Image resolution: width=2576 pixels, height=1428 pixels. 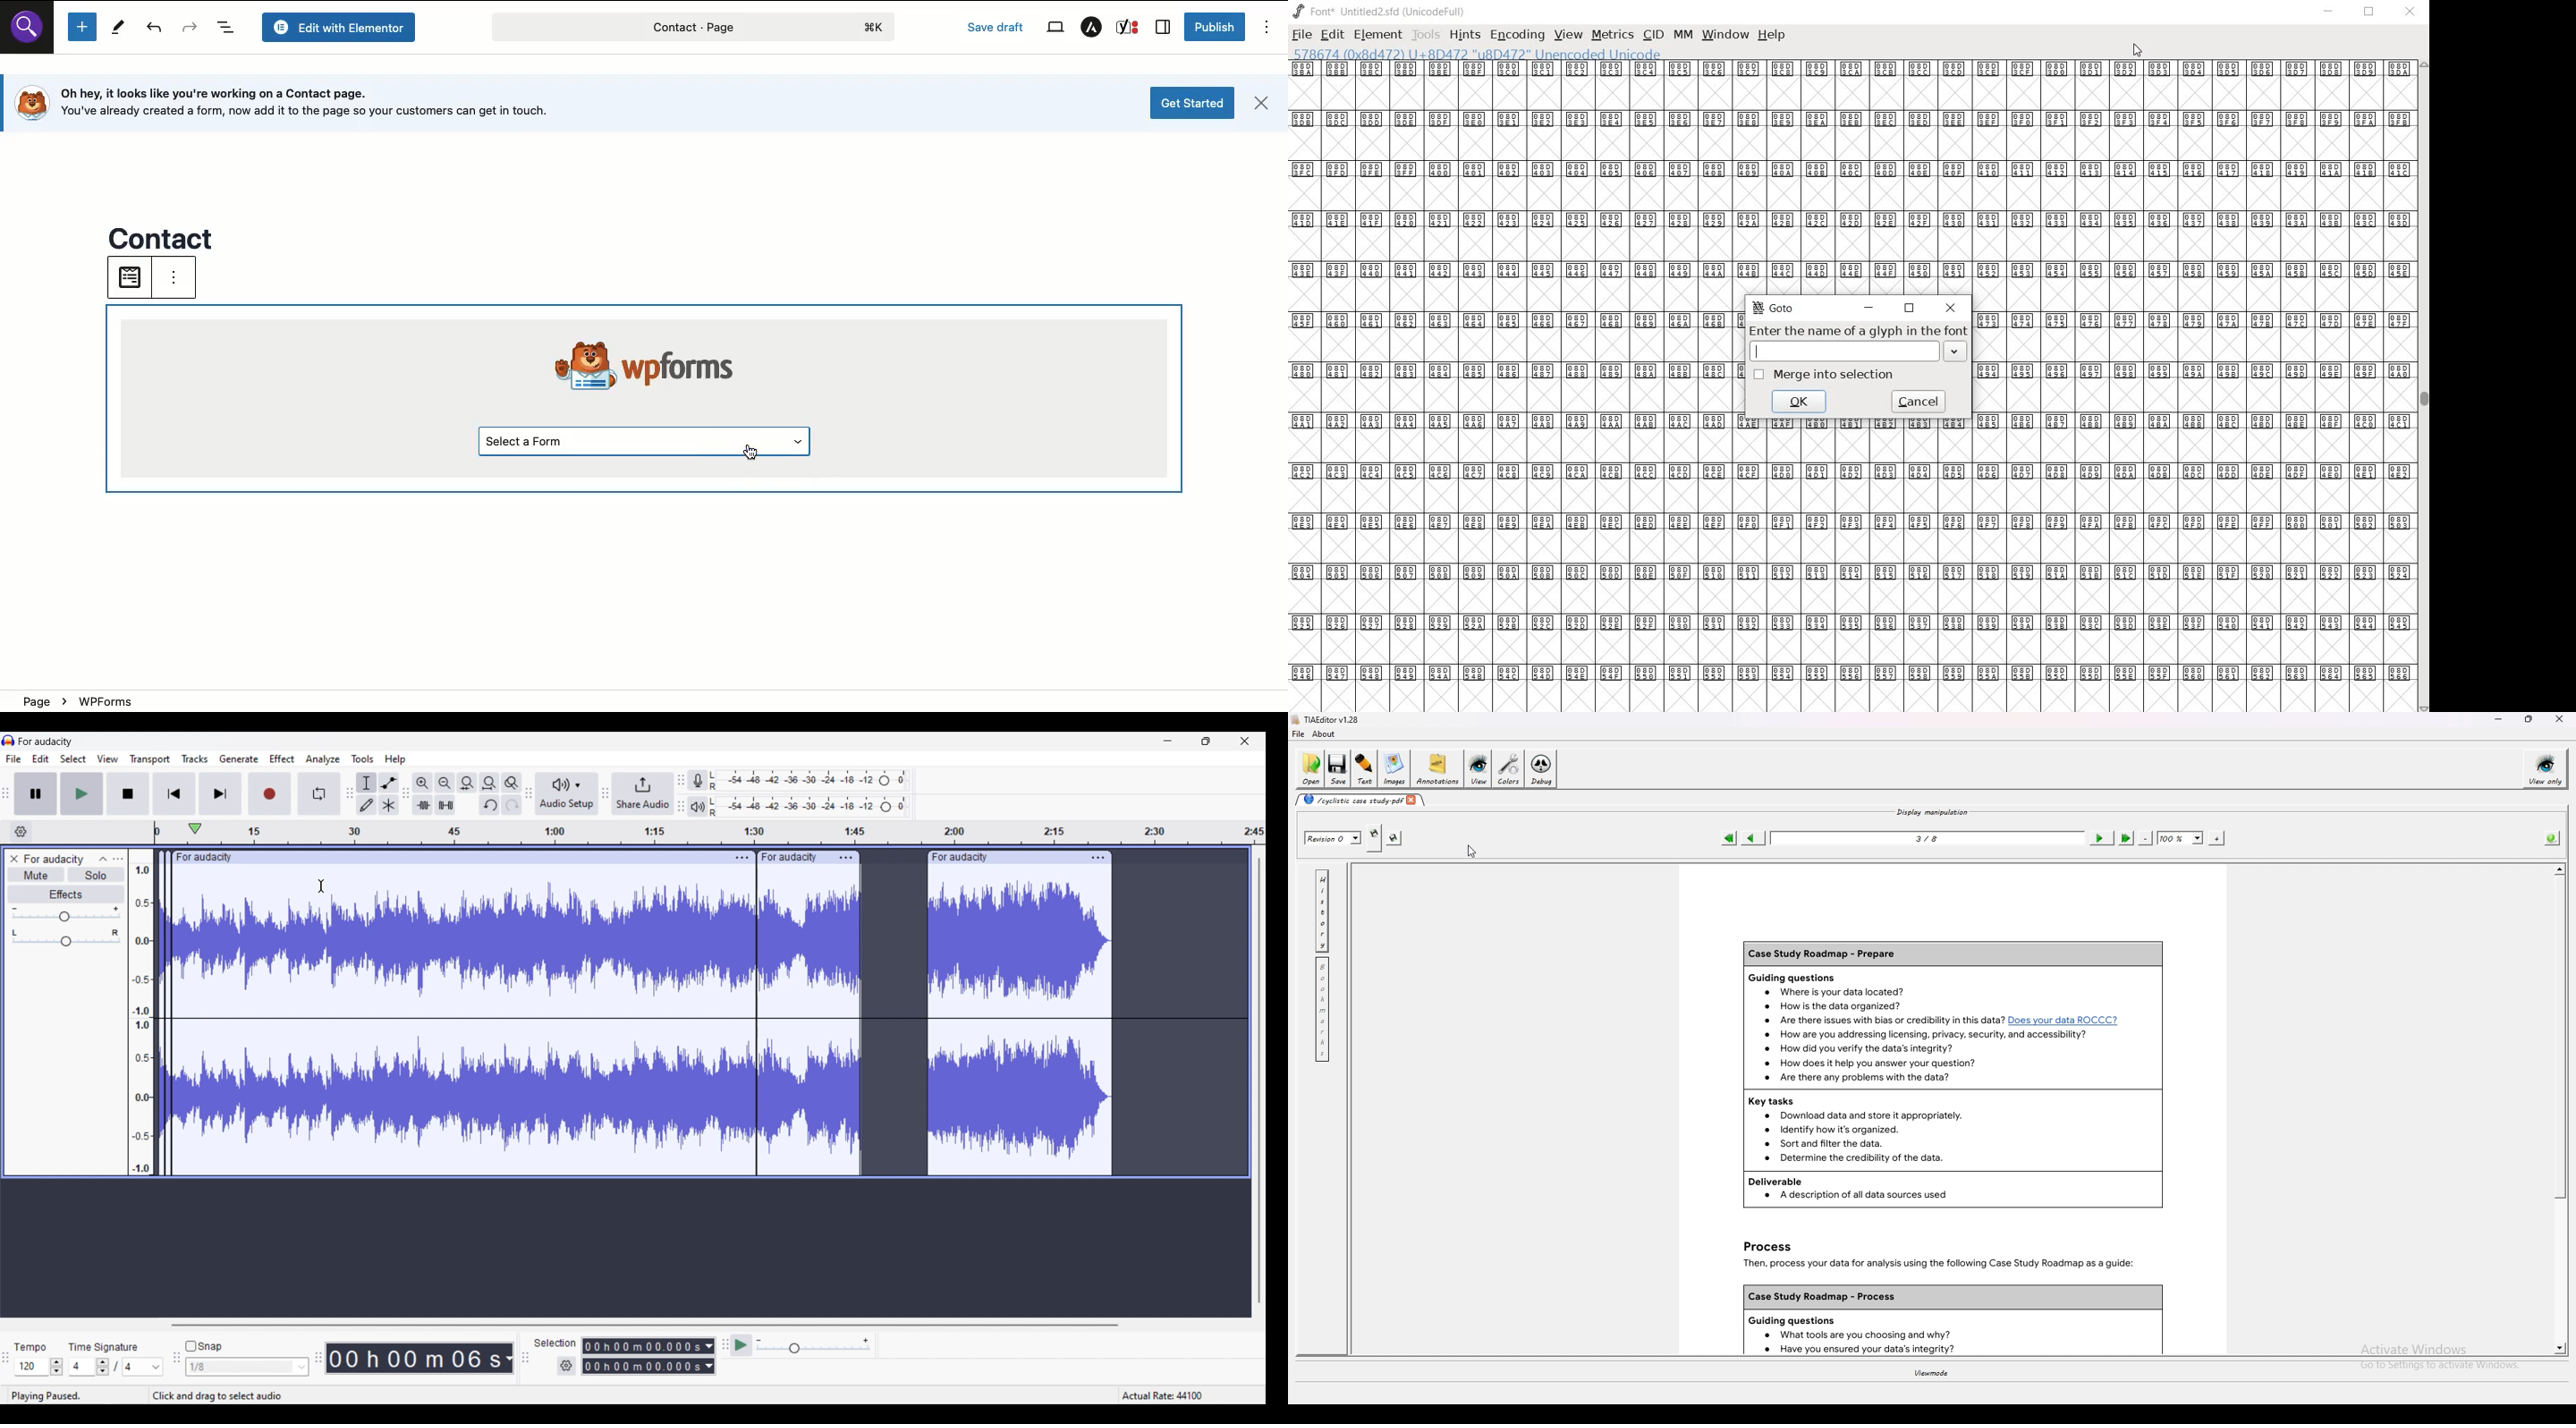 What do you see at coordinates (194, 759) in the screenshot?
I see `Tracks menu` at bounding box center [194, 759].